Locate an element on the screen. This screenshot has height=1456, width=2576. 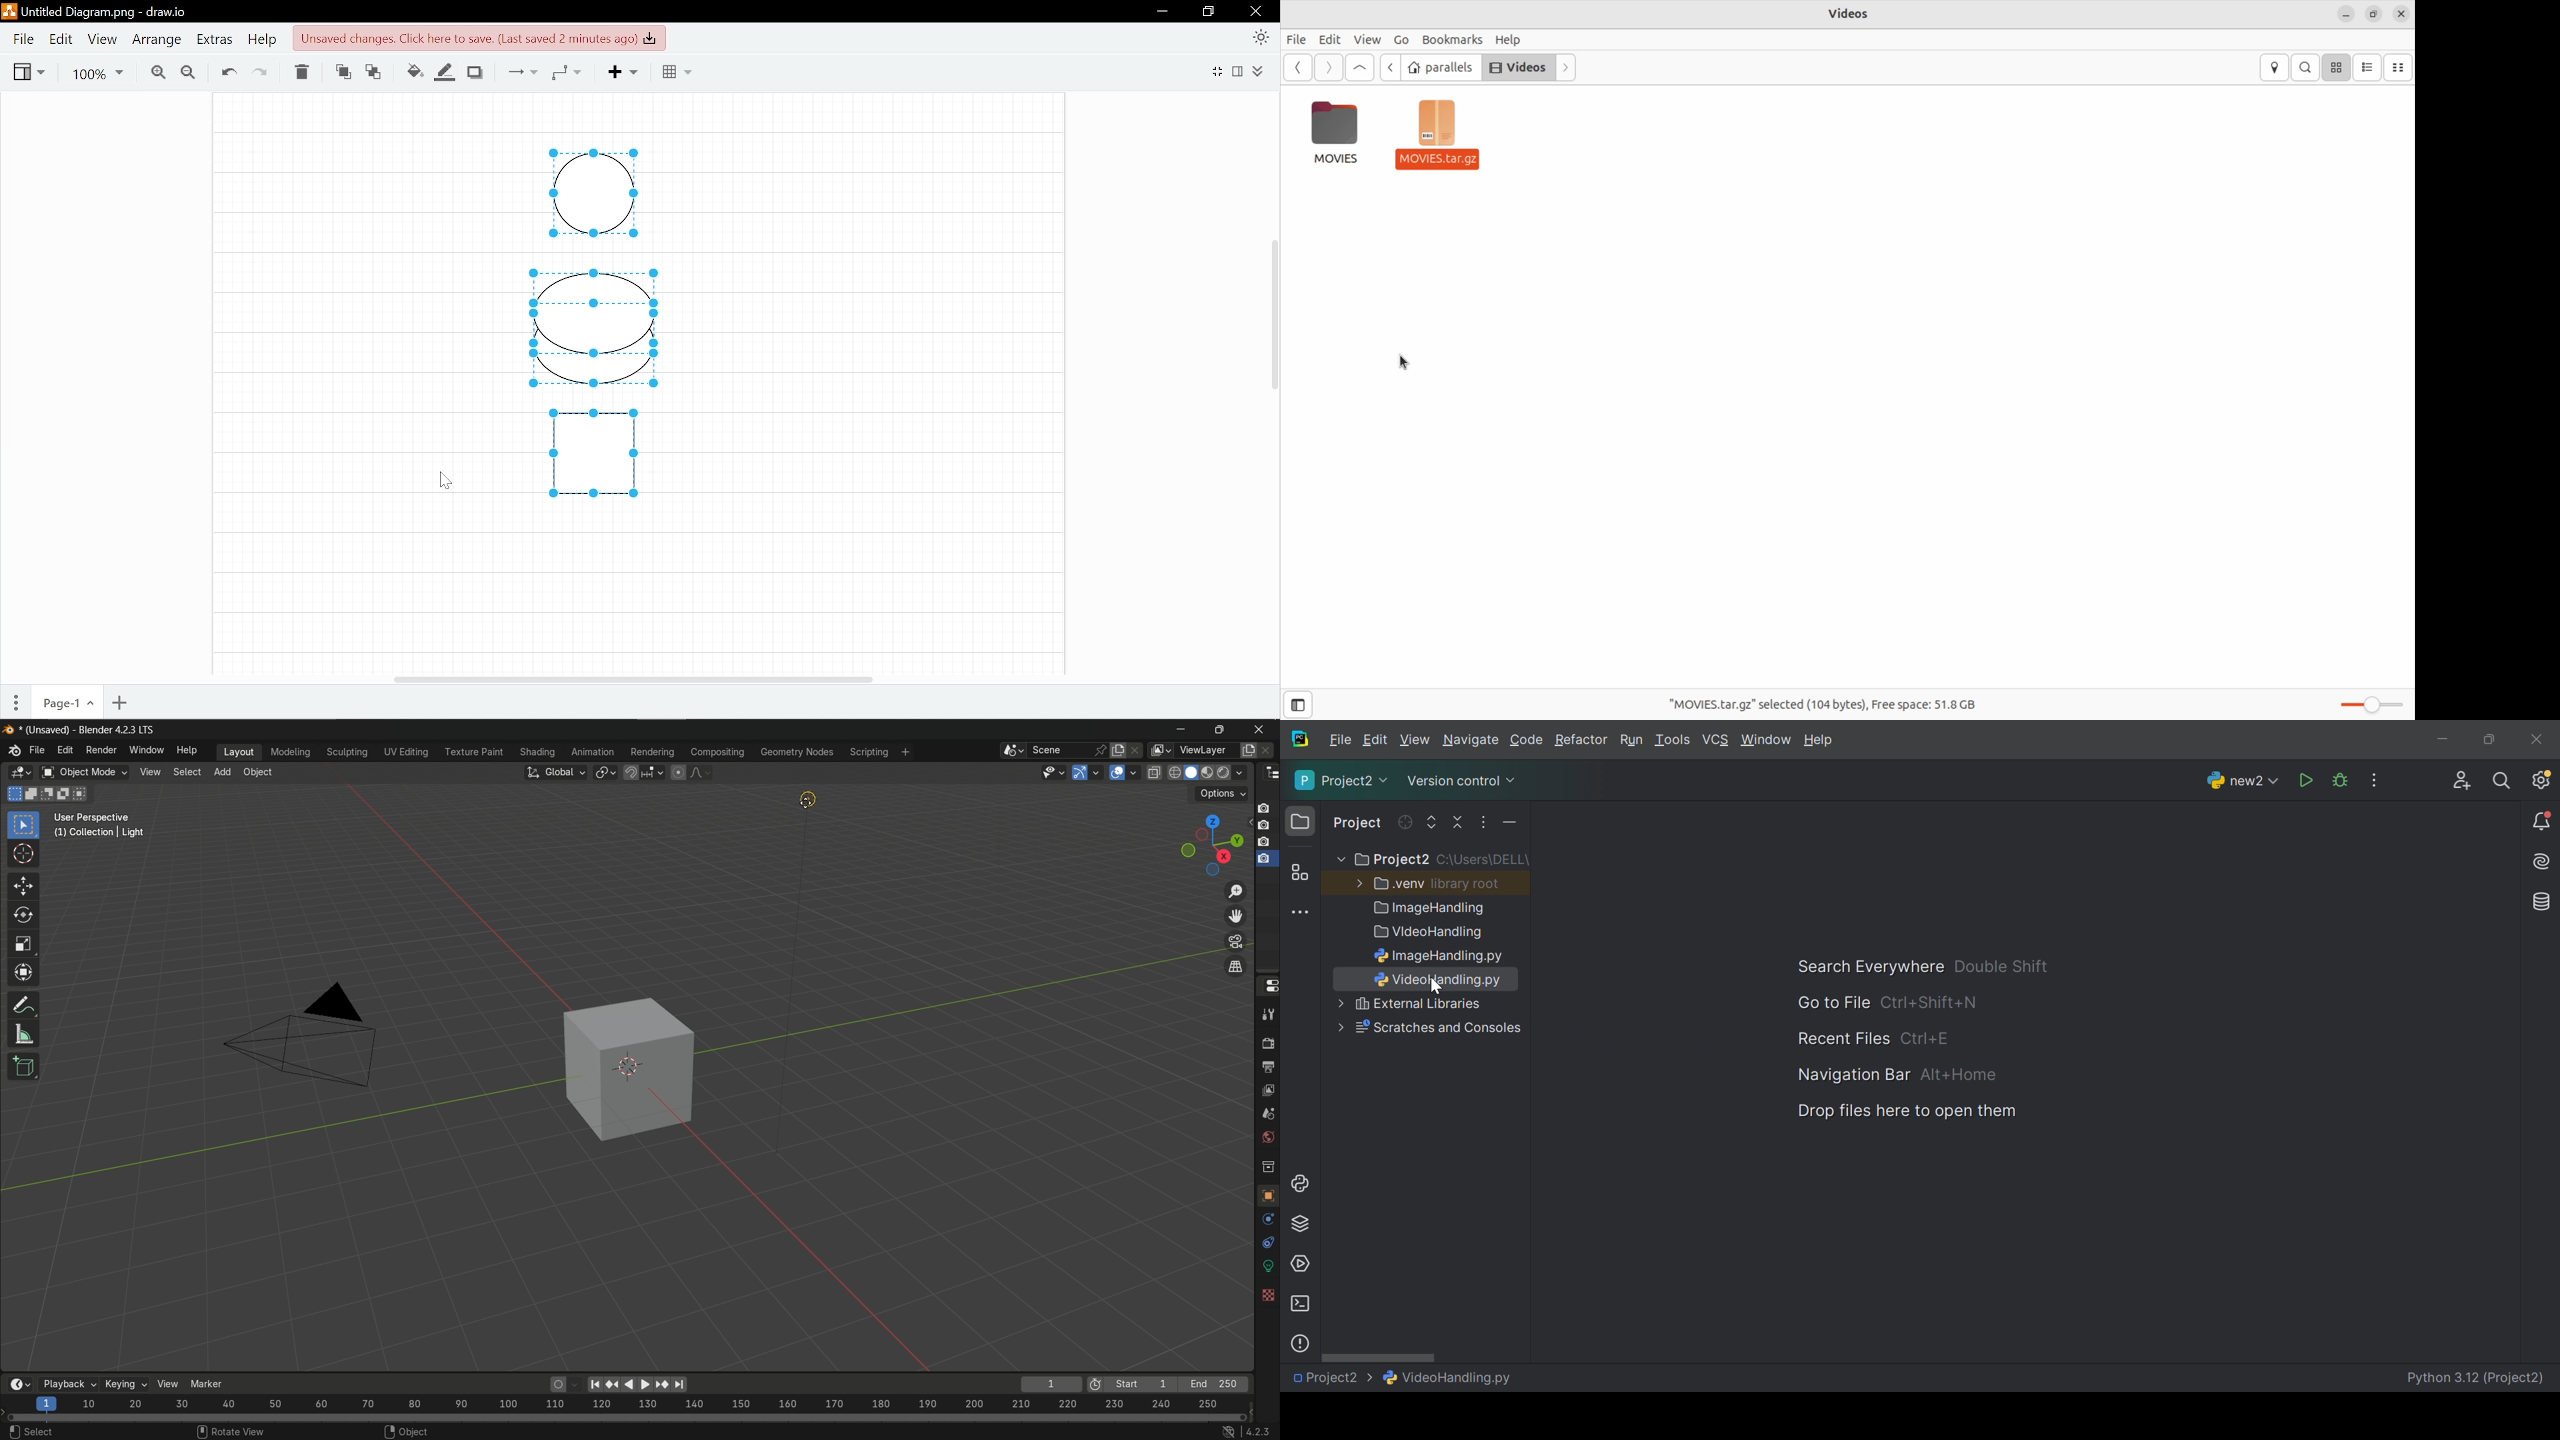
rendered is located at coordinates (1233, 772).